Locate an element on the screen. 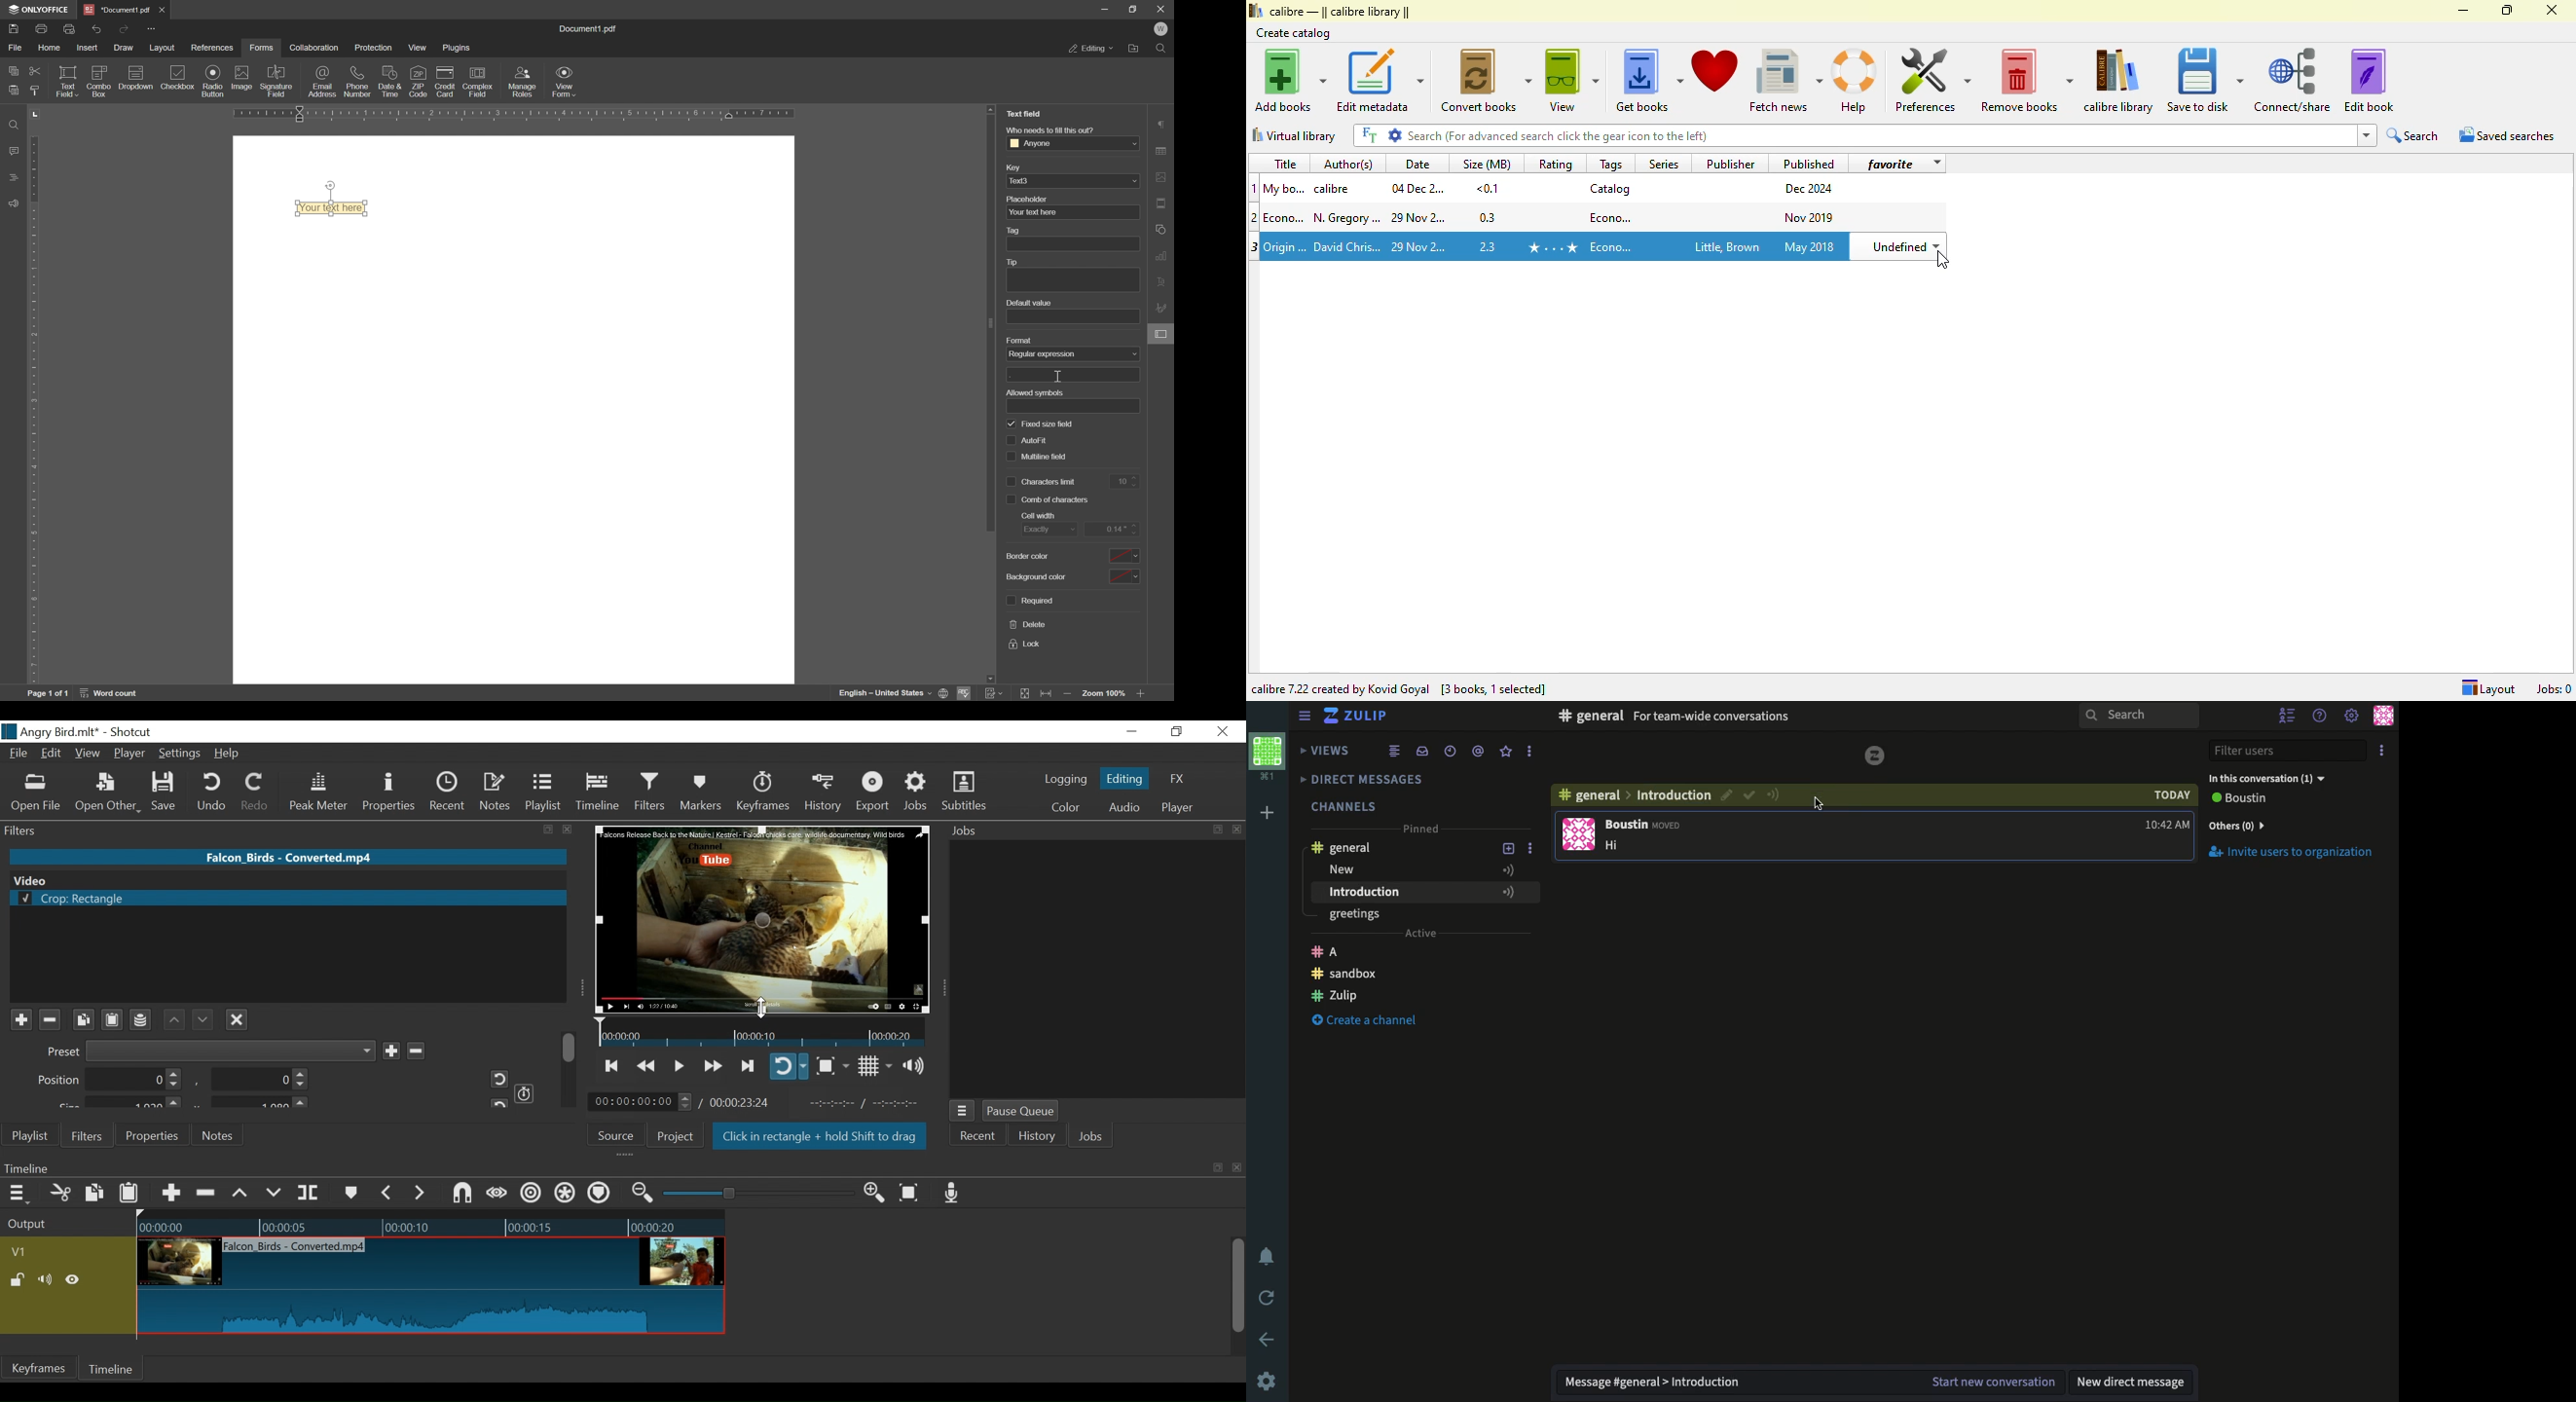 The image size is (2576, 1428). Text field is located at coordinates (335, 209).